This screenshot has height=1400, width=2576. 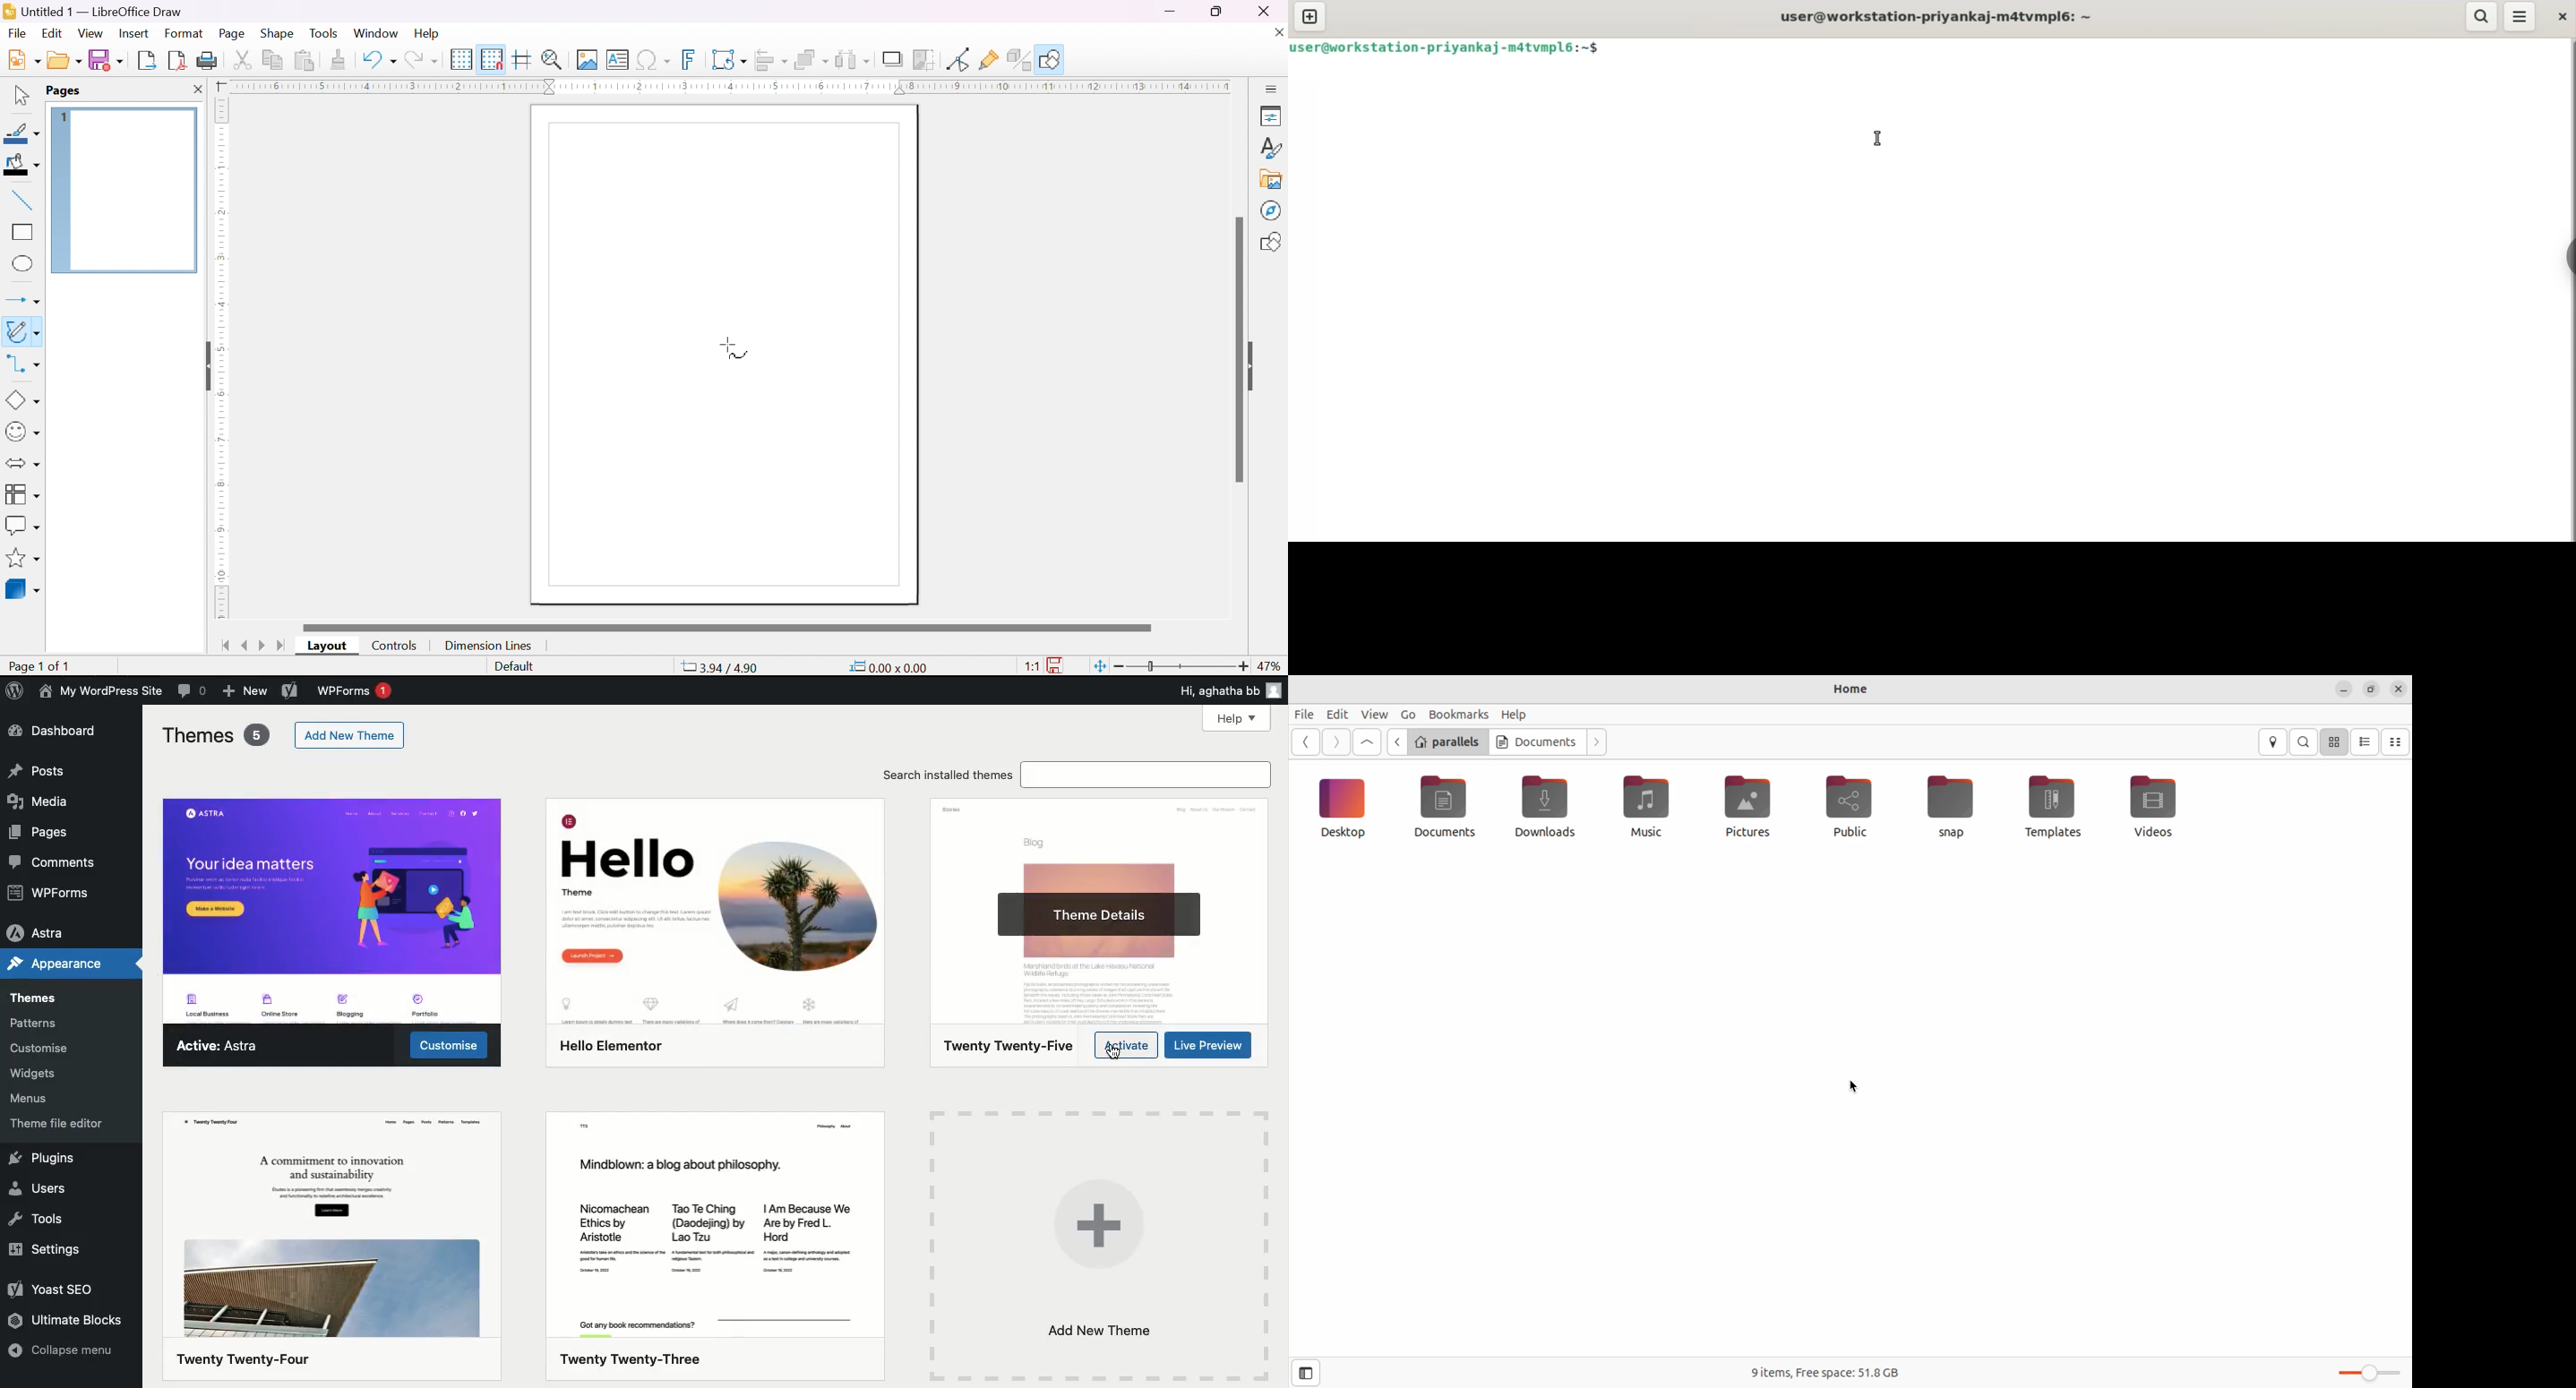 What do you see at coordinates (2560, 16) in the screenshot?
I see `close` at bounding box center [2560, 16].